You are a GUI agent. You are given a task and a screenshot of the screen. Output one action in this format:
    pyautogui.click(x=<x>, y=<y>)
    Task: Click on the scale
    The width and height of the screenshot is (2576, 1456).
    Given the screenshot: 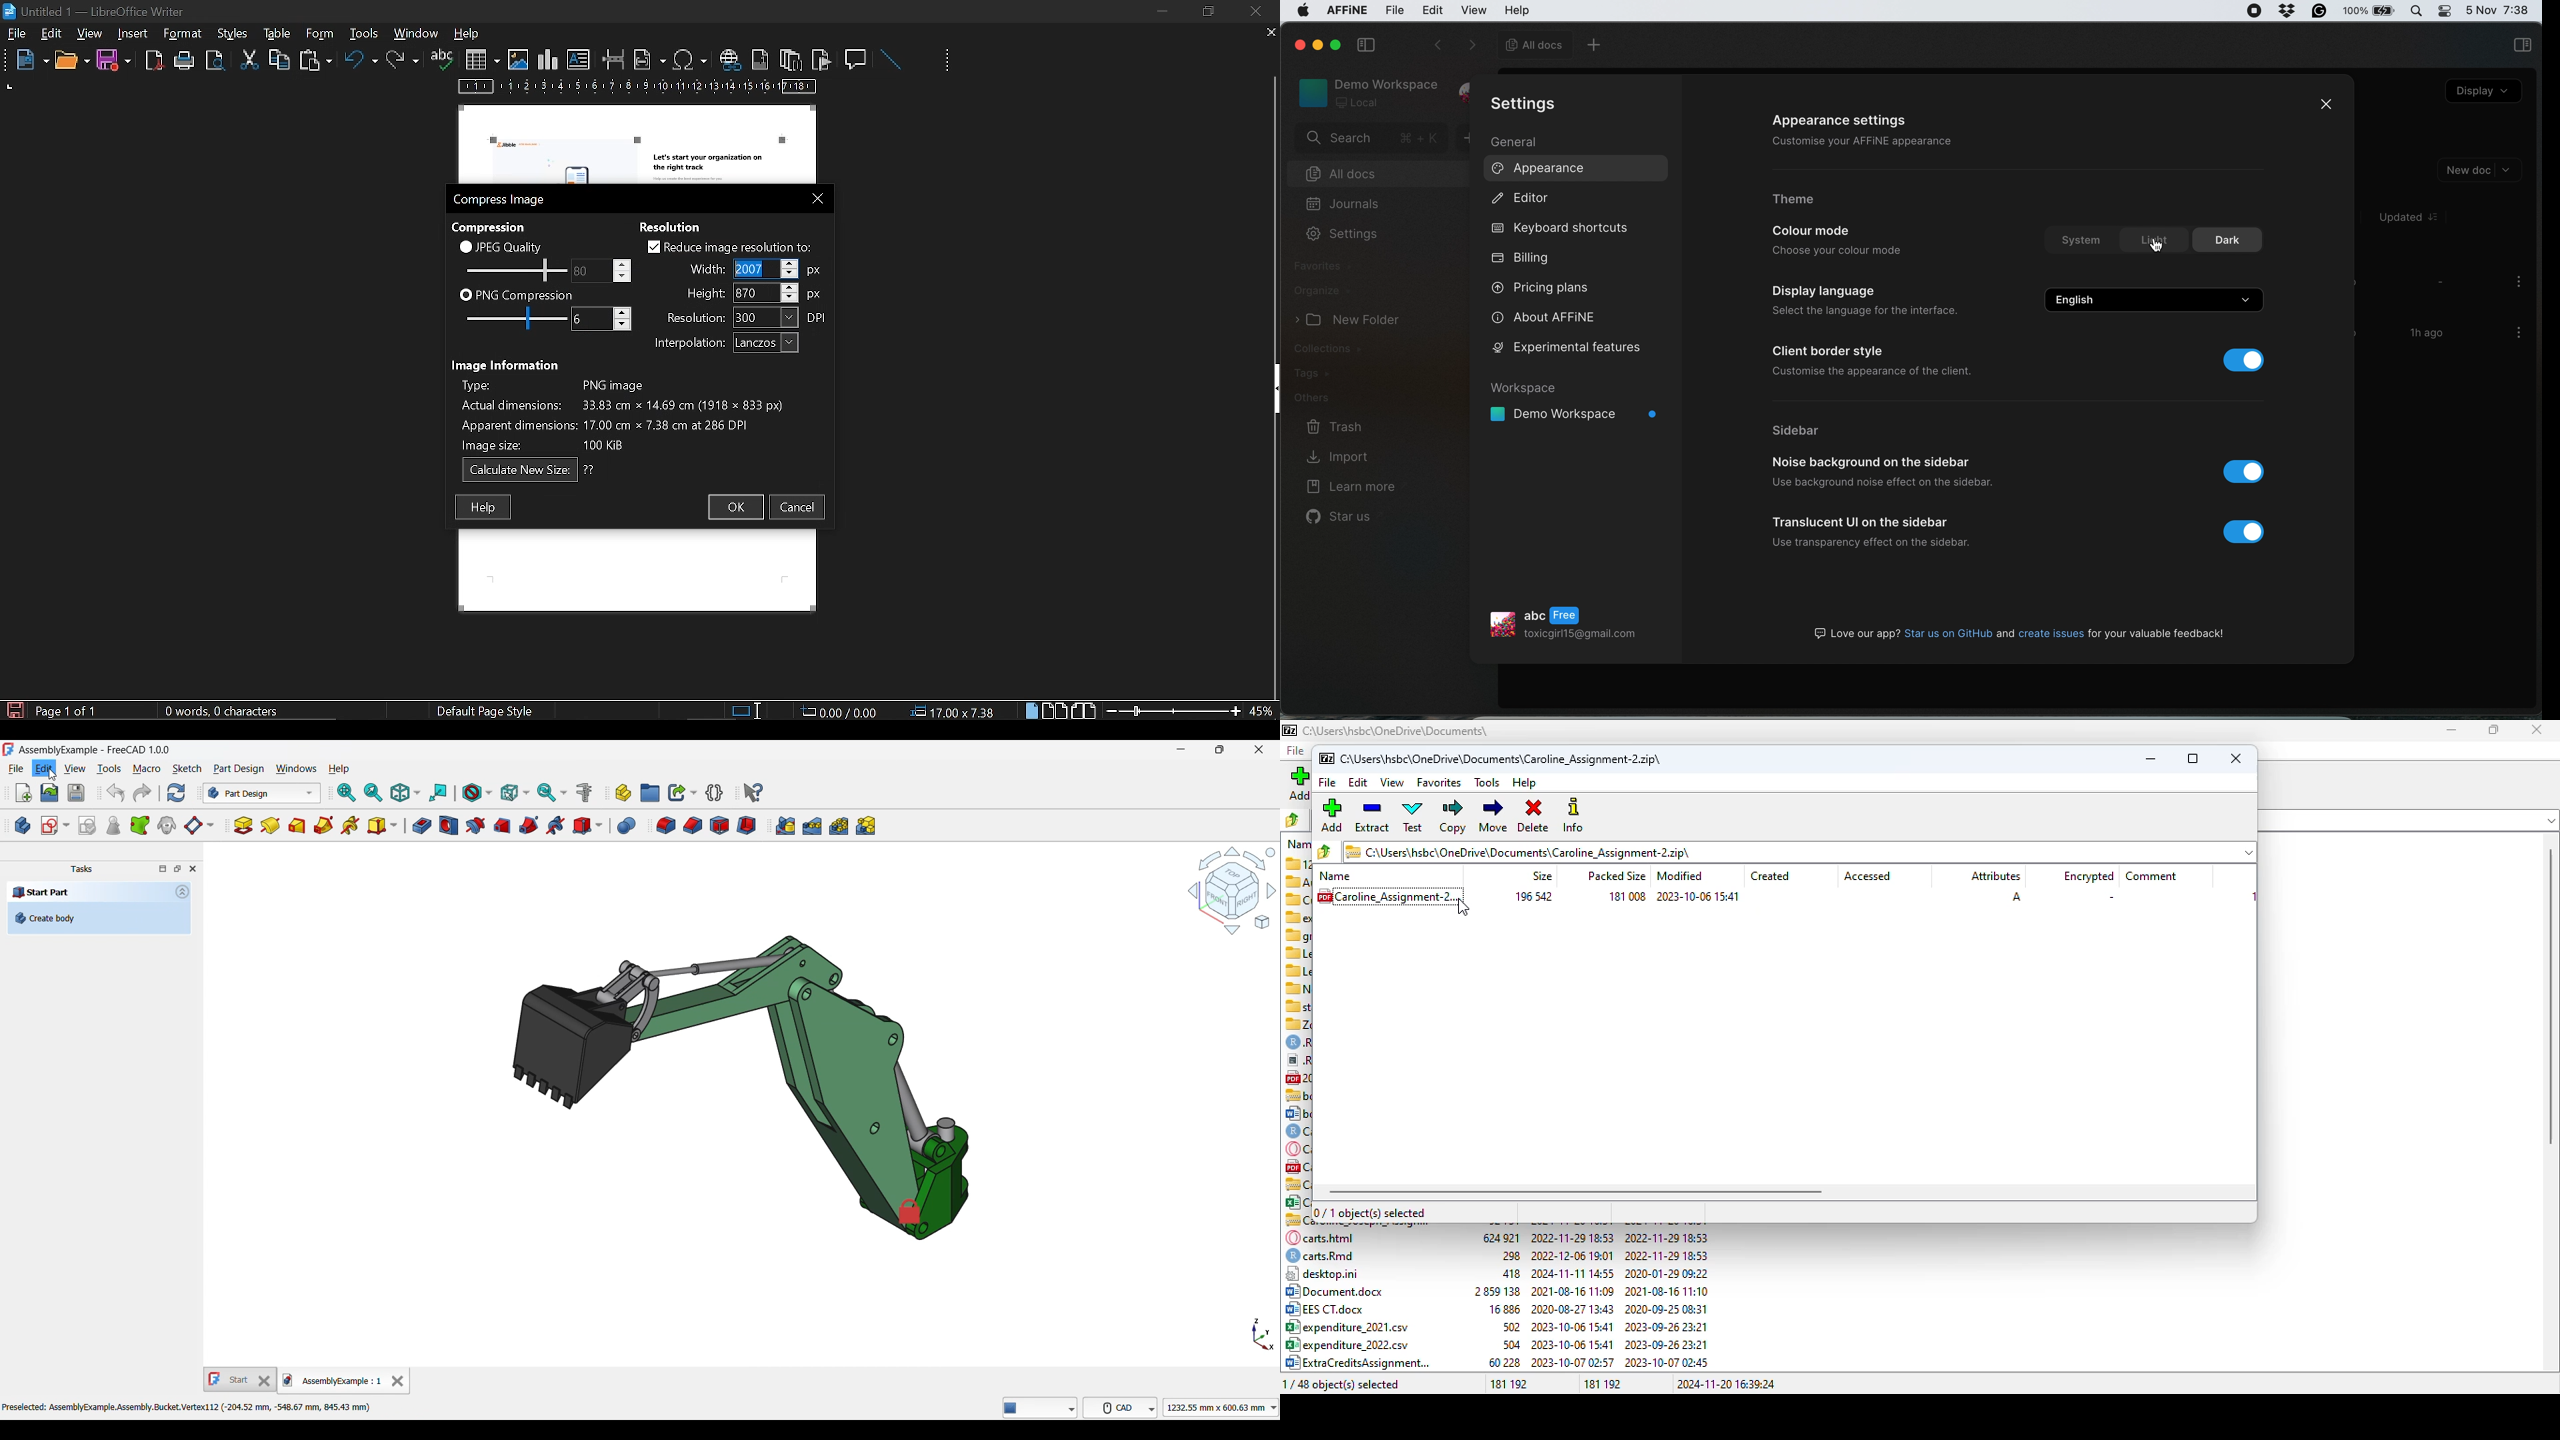 What is the action you would take?
    pyautogui.click(x=638, y=88)
    